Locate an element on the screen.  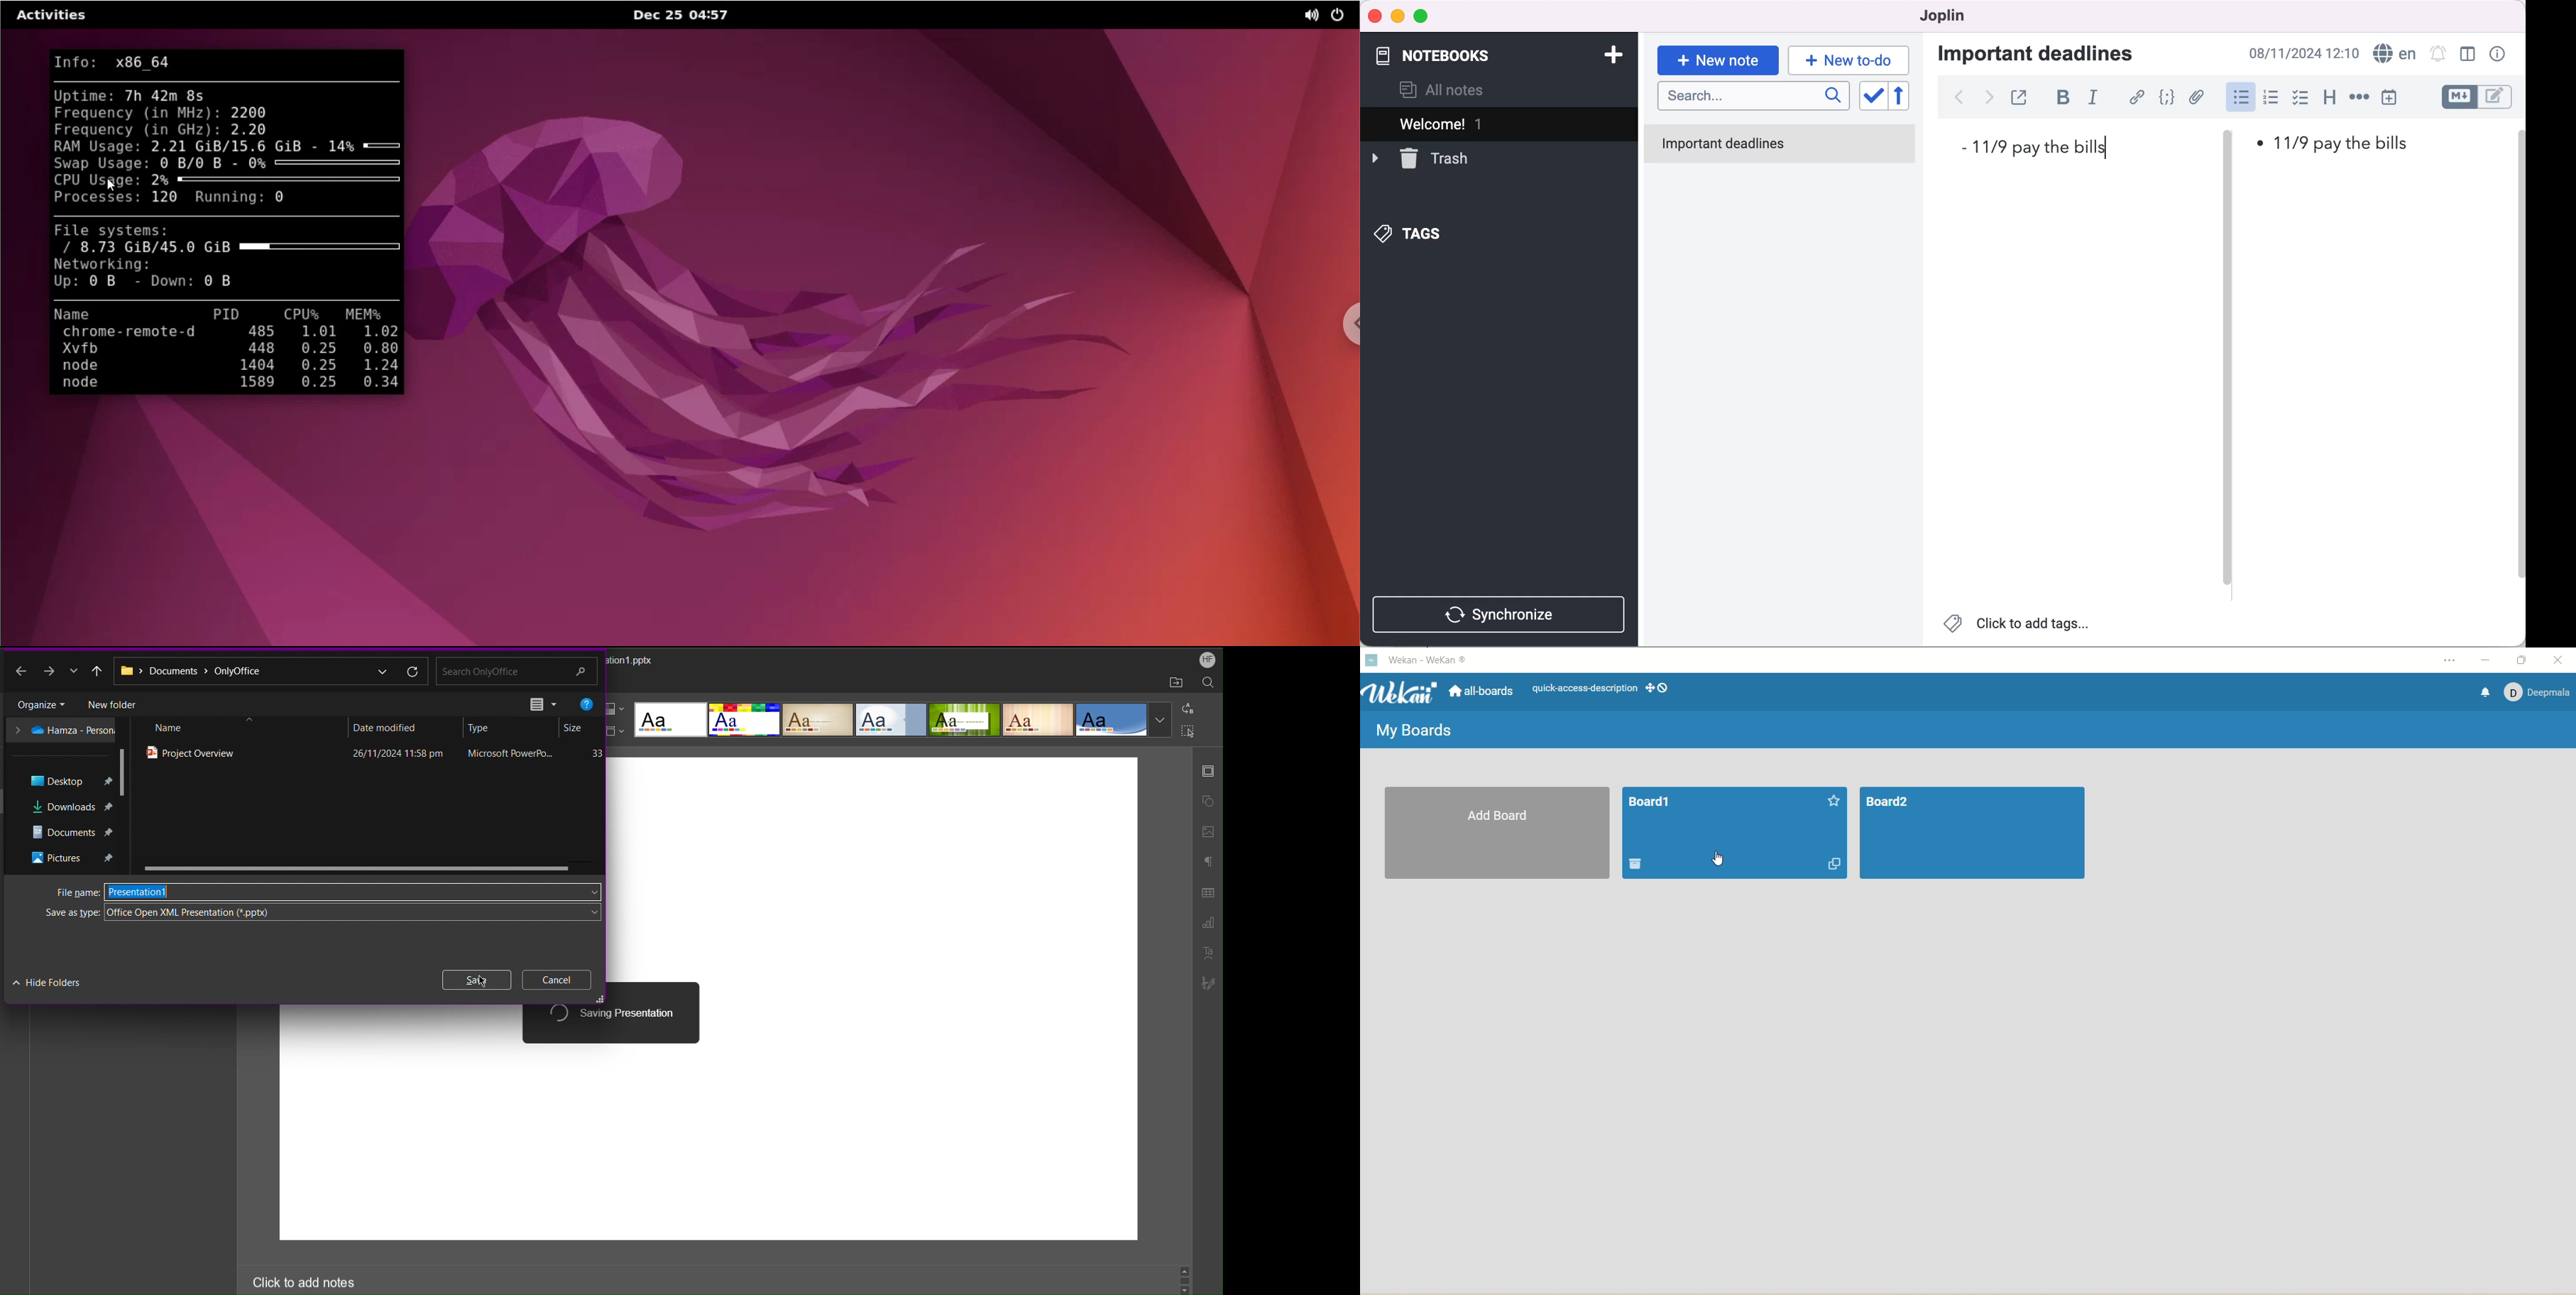
Saving Presentation is located at coordinates (609, 1023).